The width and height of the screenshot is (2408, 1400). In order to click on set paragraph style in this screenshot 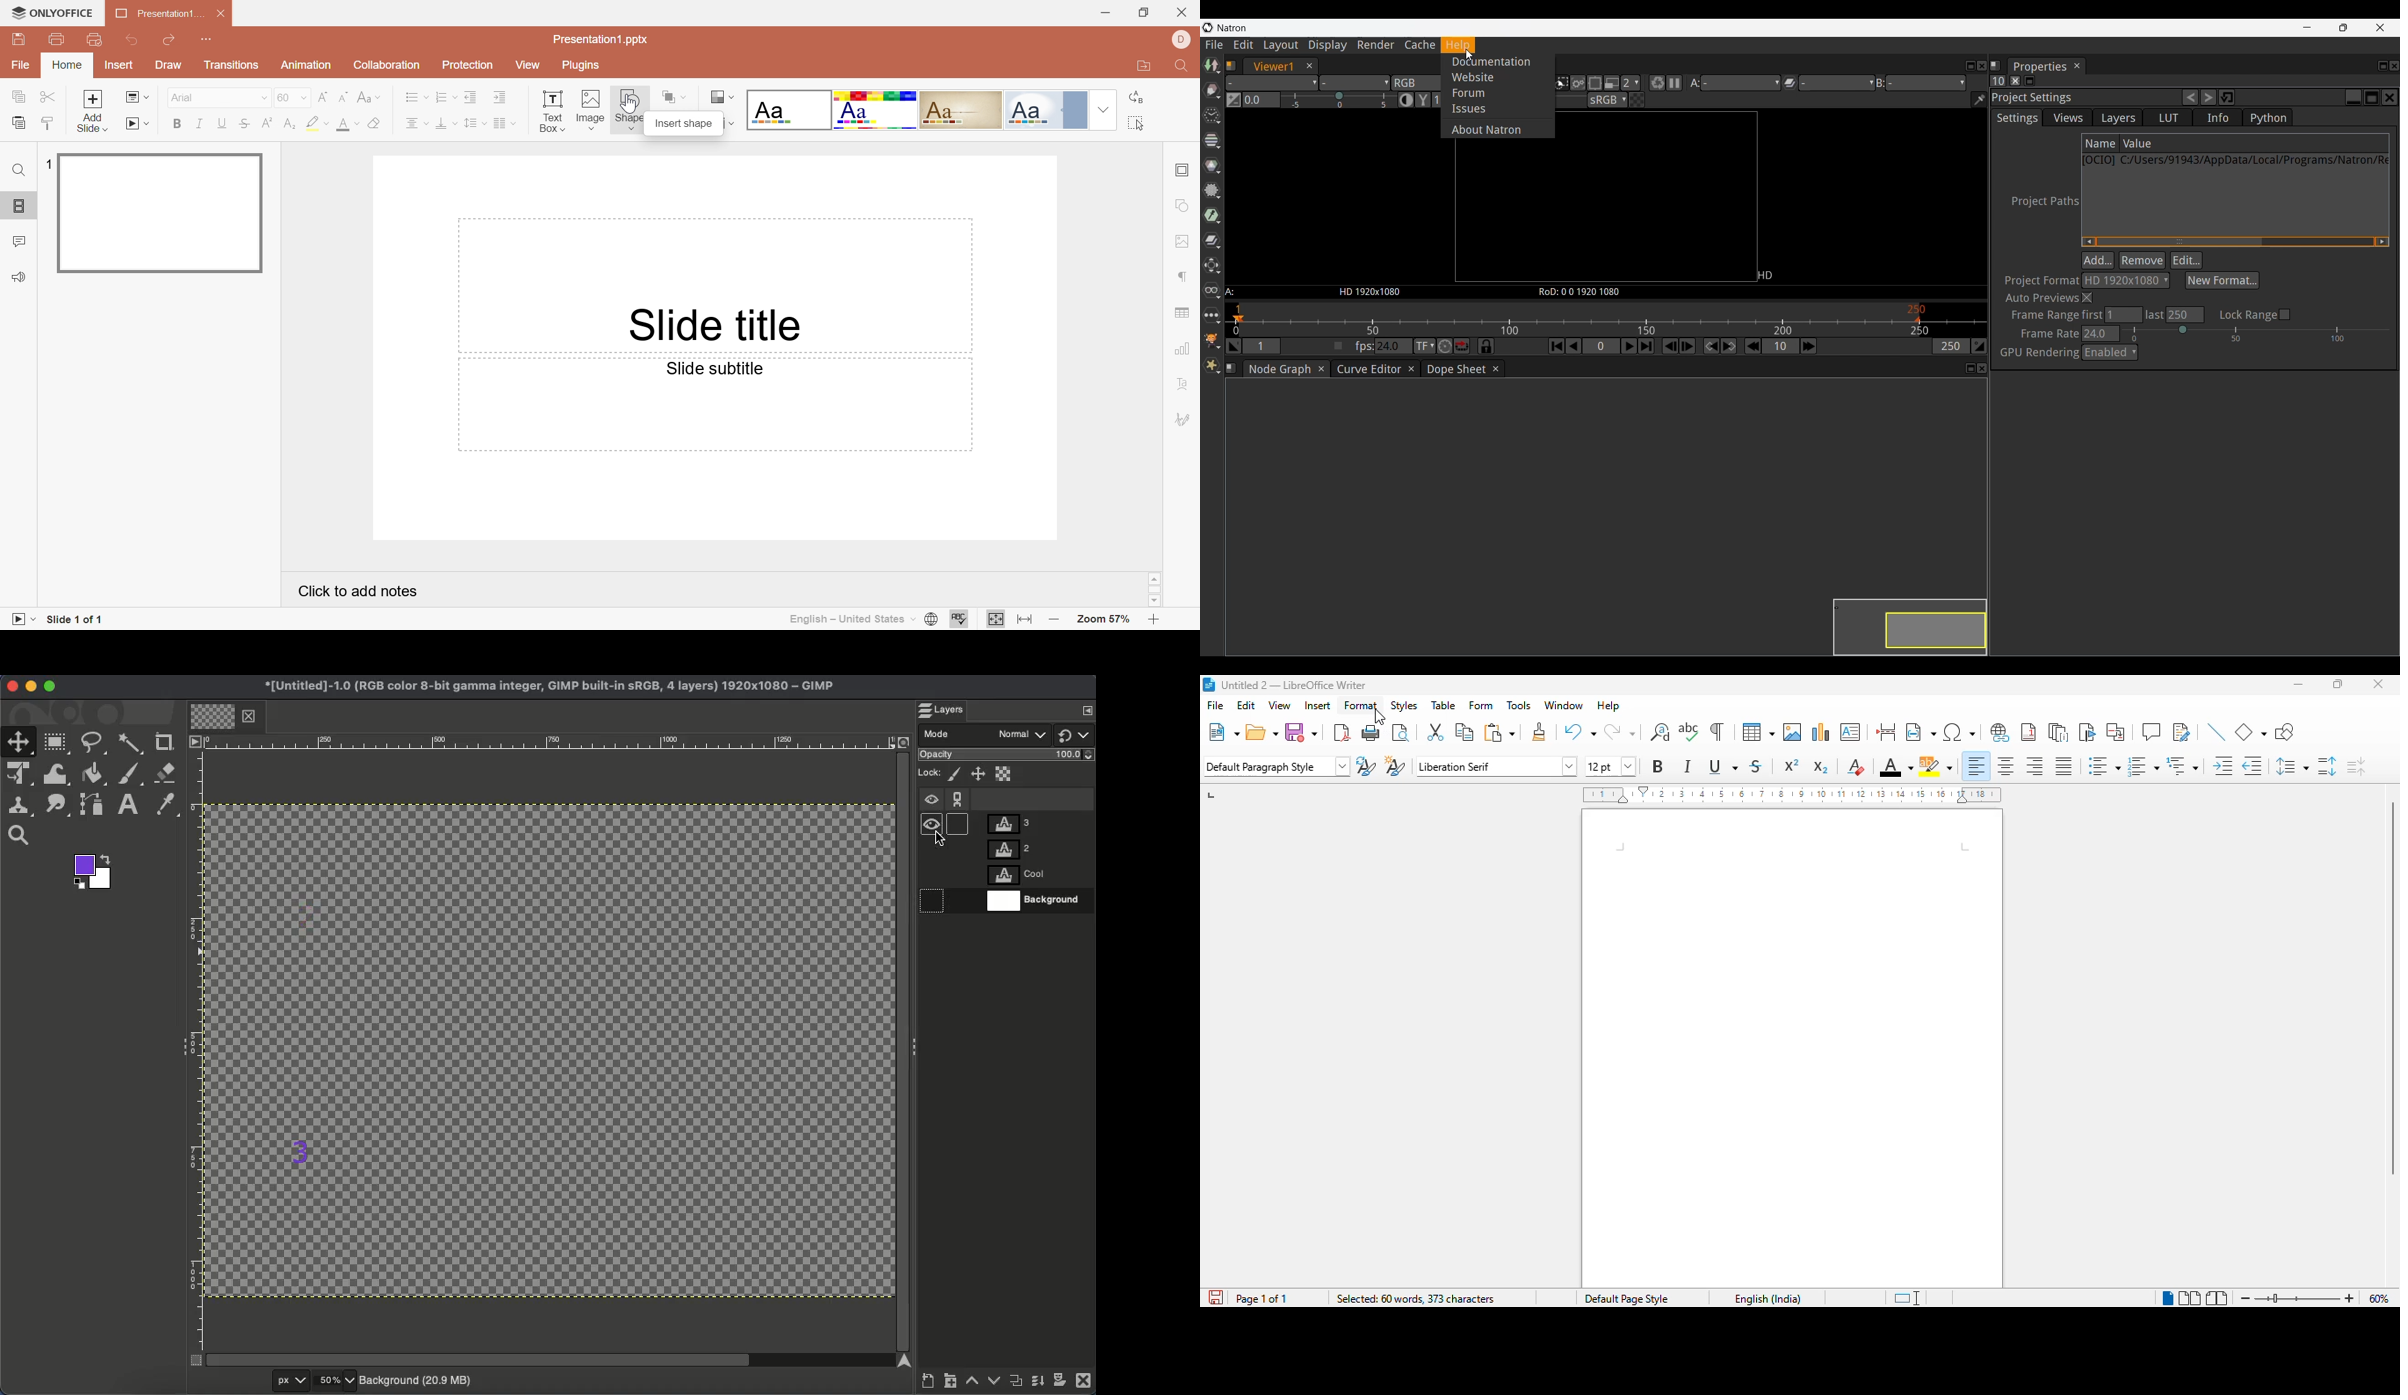, I will do `click(1276, 766)`.